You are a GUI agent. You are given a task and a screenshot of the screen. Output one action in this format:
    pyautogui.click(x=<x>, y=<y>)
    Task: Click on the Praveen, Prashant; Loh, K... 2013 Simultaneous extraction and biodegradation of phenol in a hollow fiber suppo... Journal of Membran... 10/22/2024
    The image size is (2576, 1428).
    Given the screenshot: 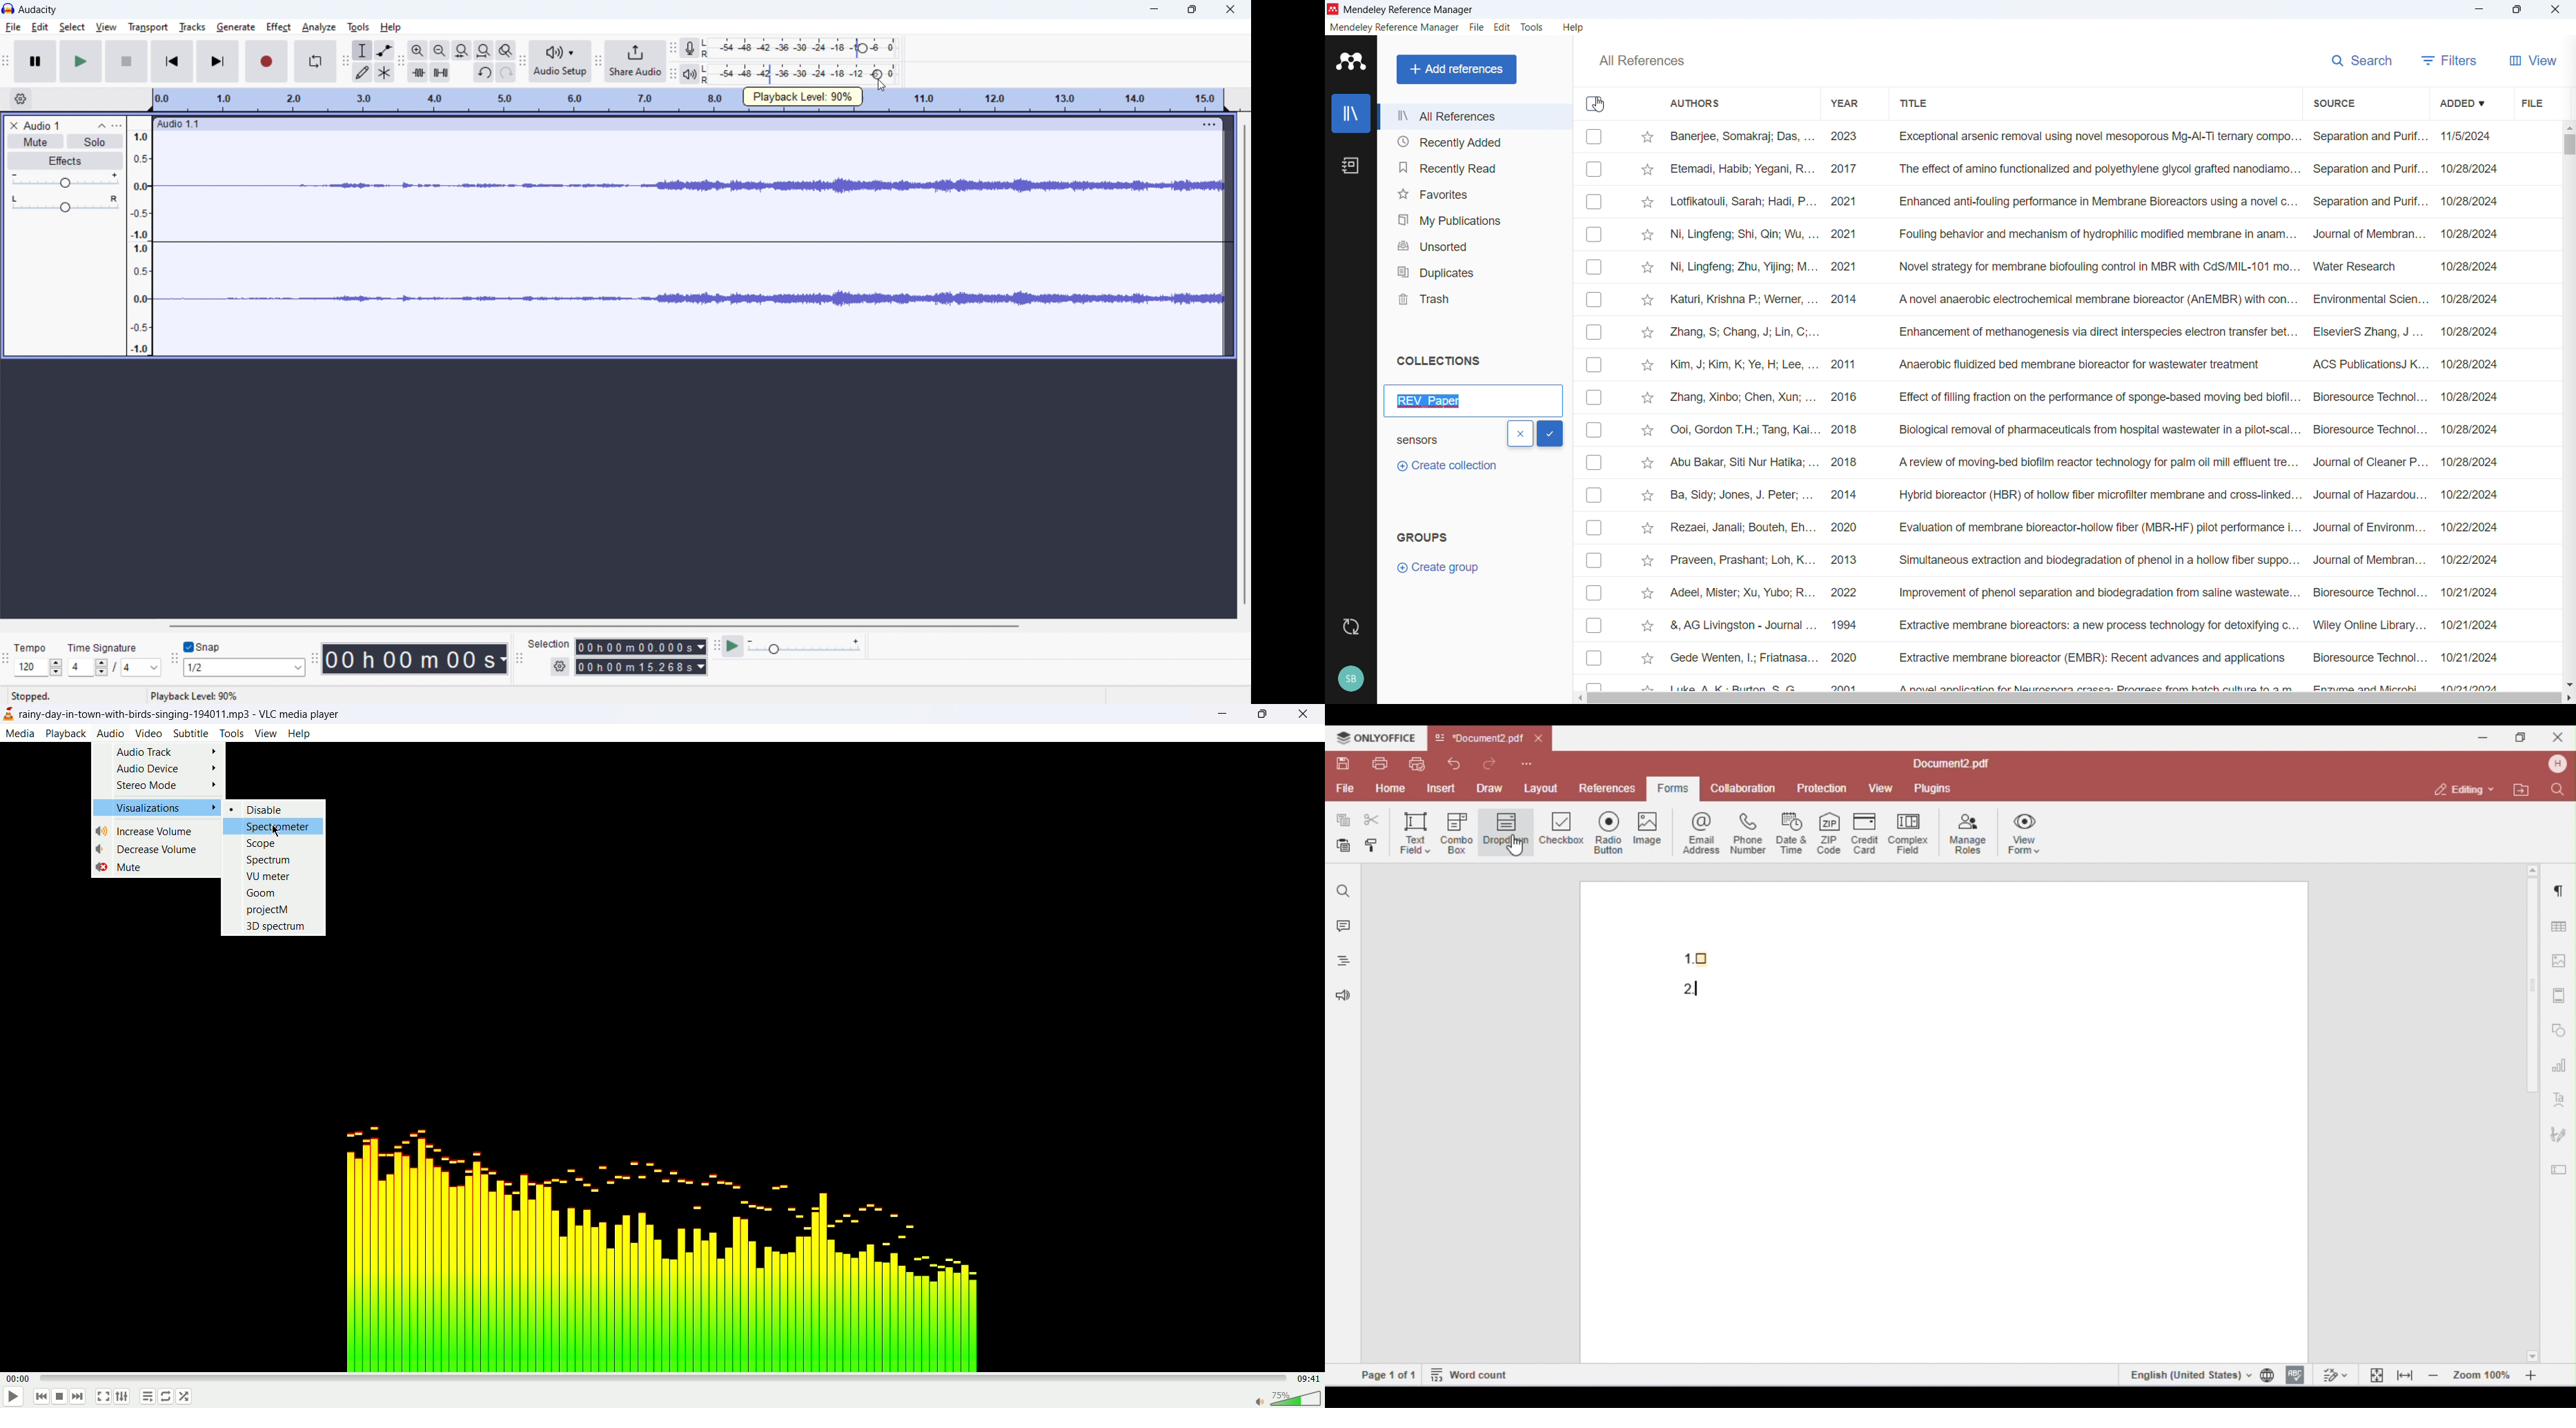 What is the action you would take?
    pyautogui.click(x=2084, y=560)
    